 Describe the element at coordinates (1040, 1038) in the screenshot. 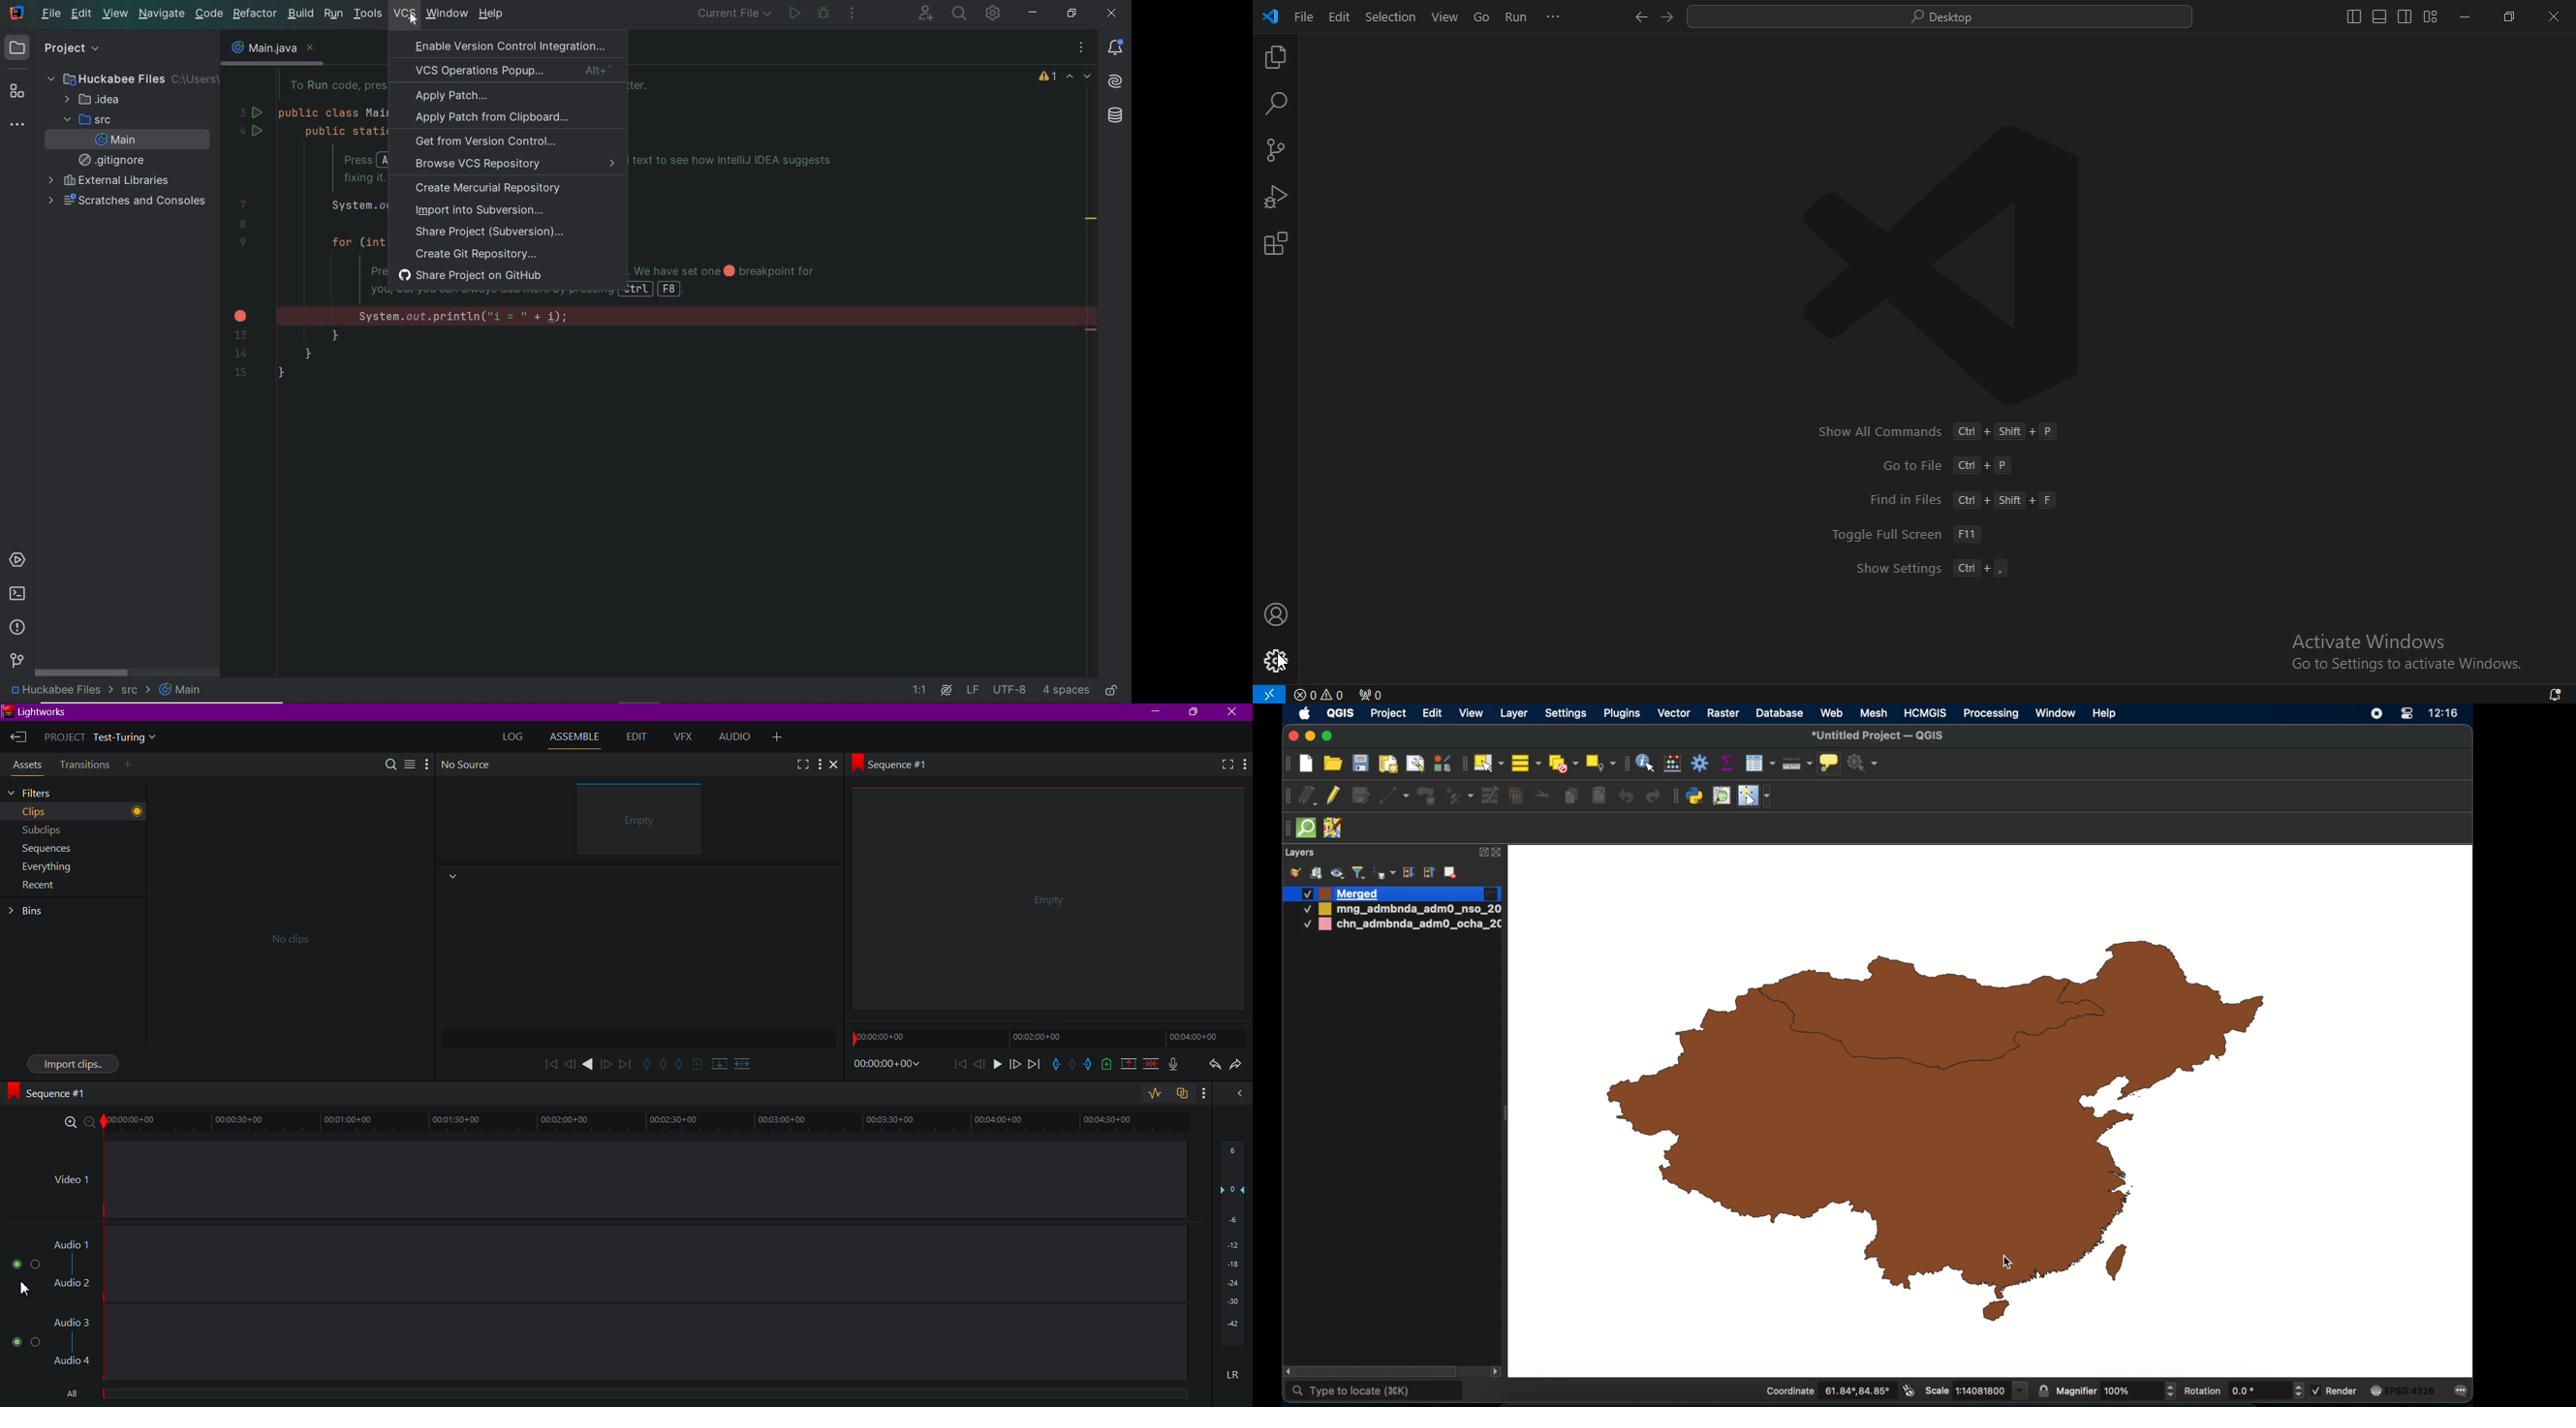

I see `Time frames` at that location.